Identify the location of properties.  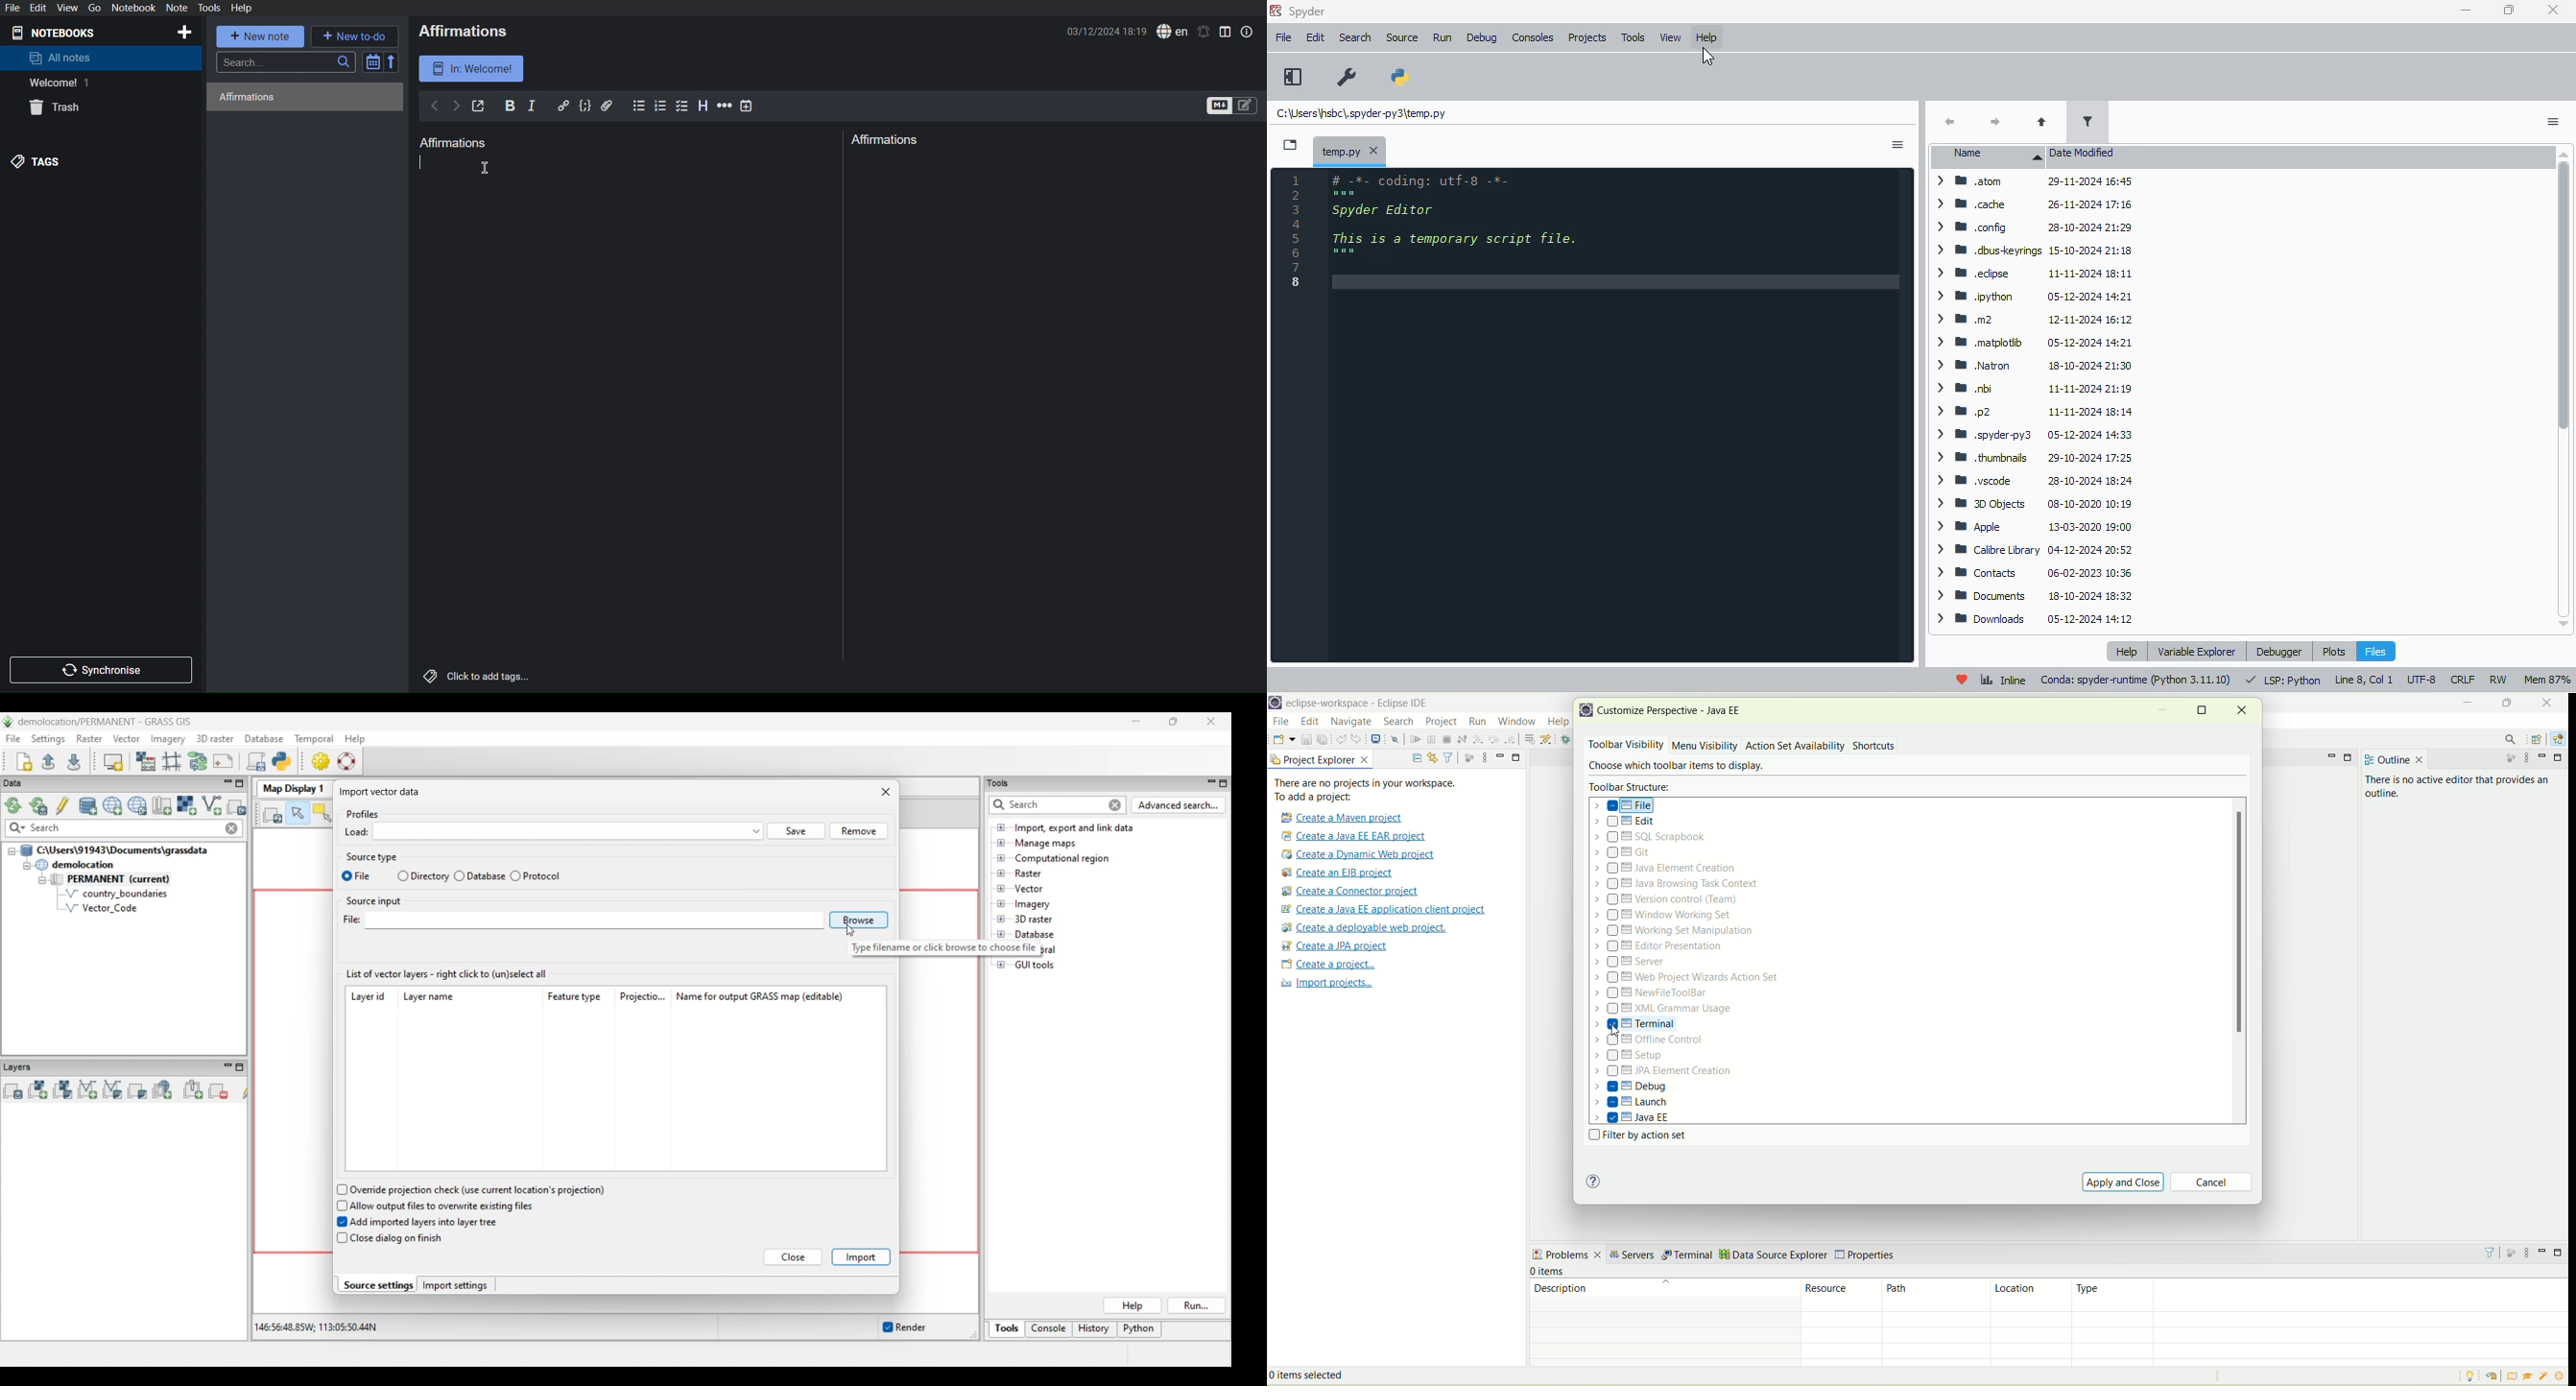
(1868, 1252).